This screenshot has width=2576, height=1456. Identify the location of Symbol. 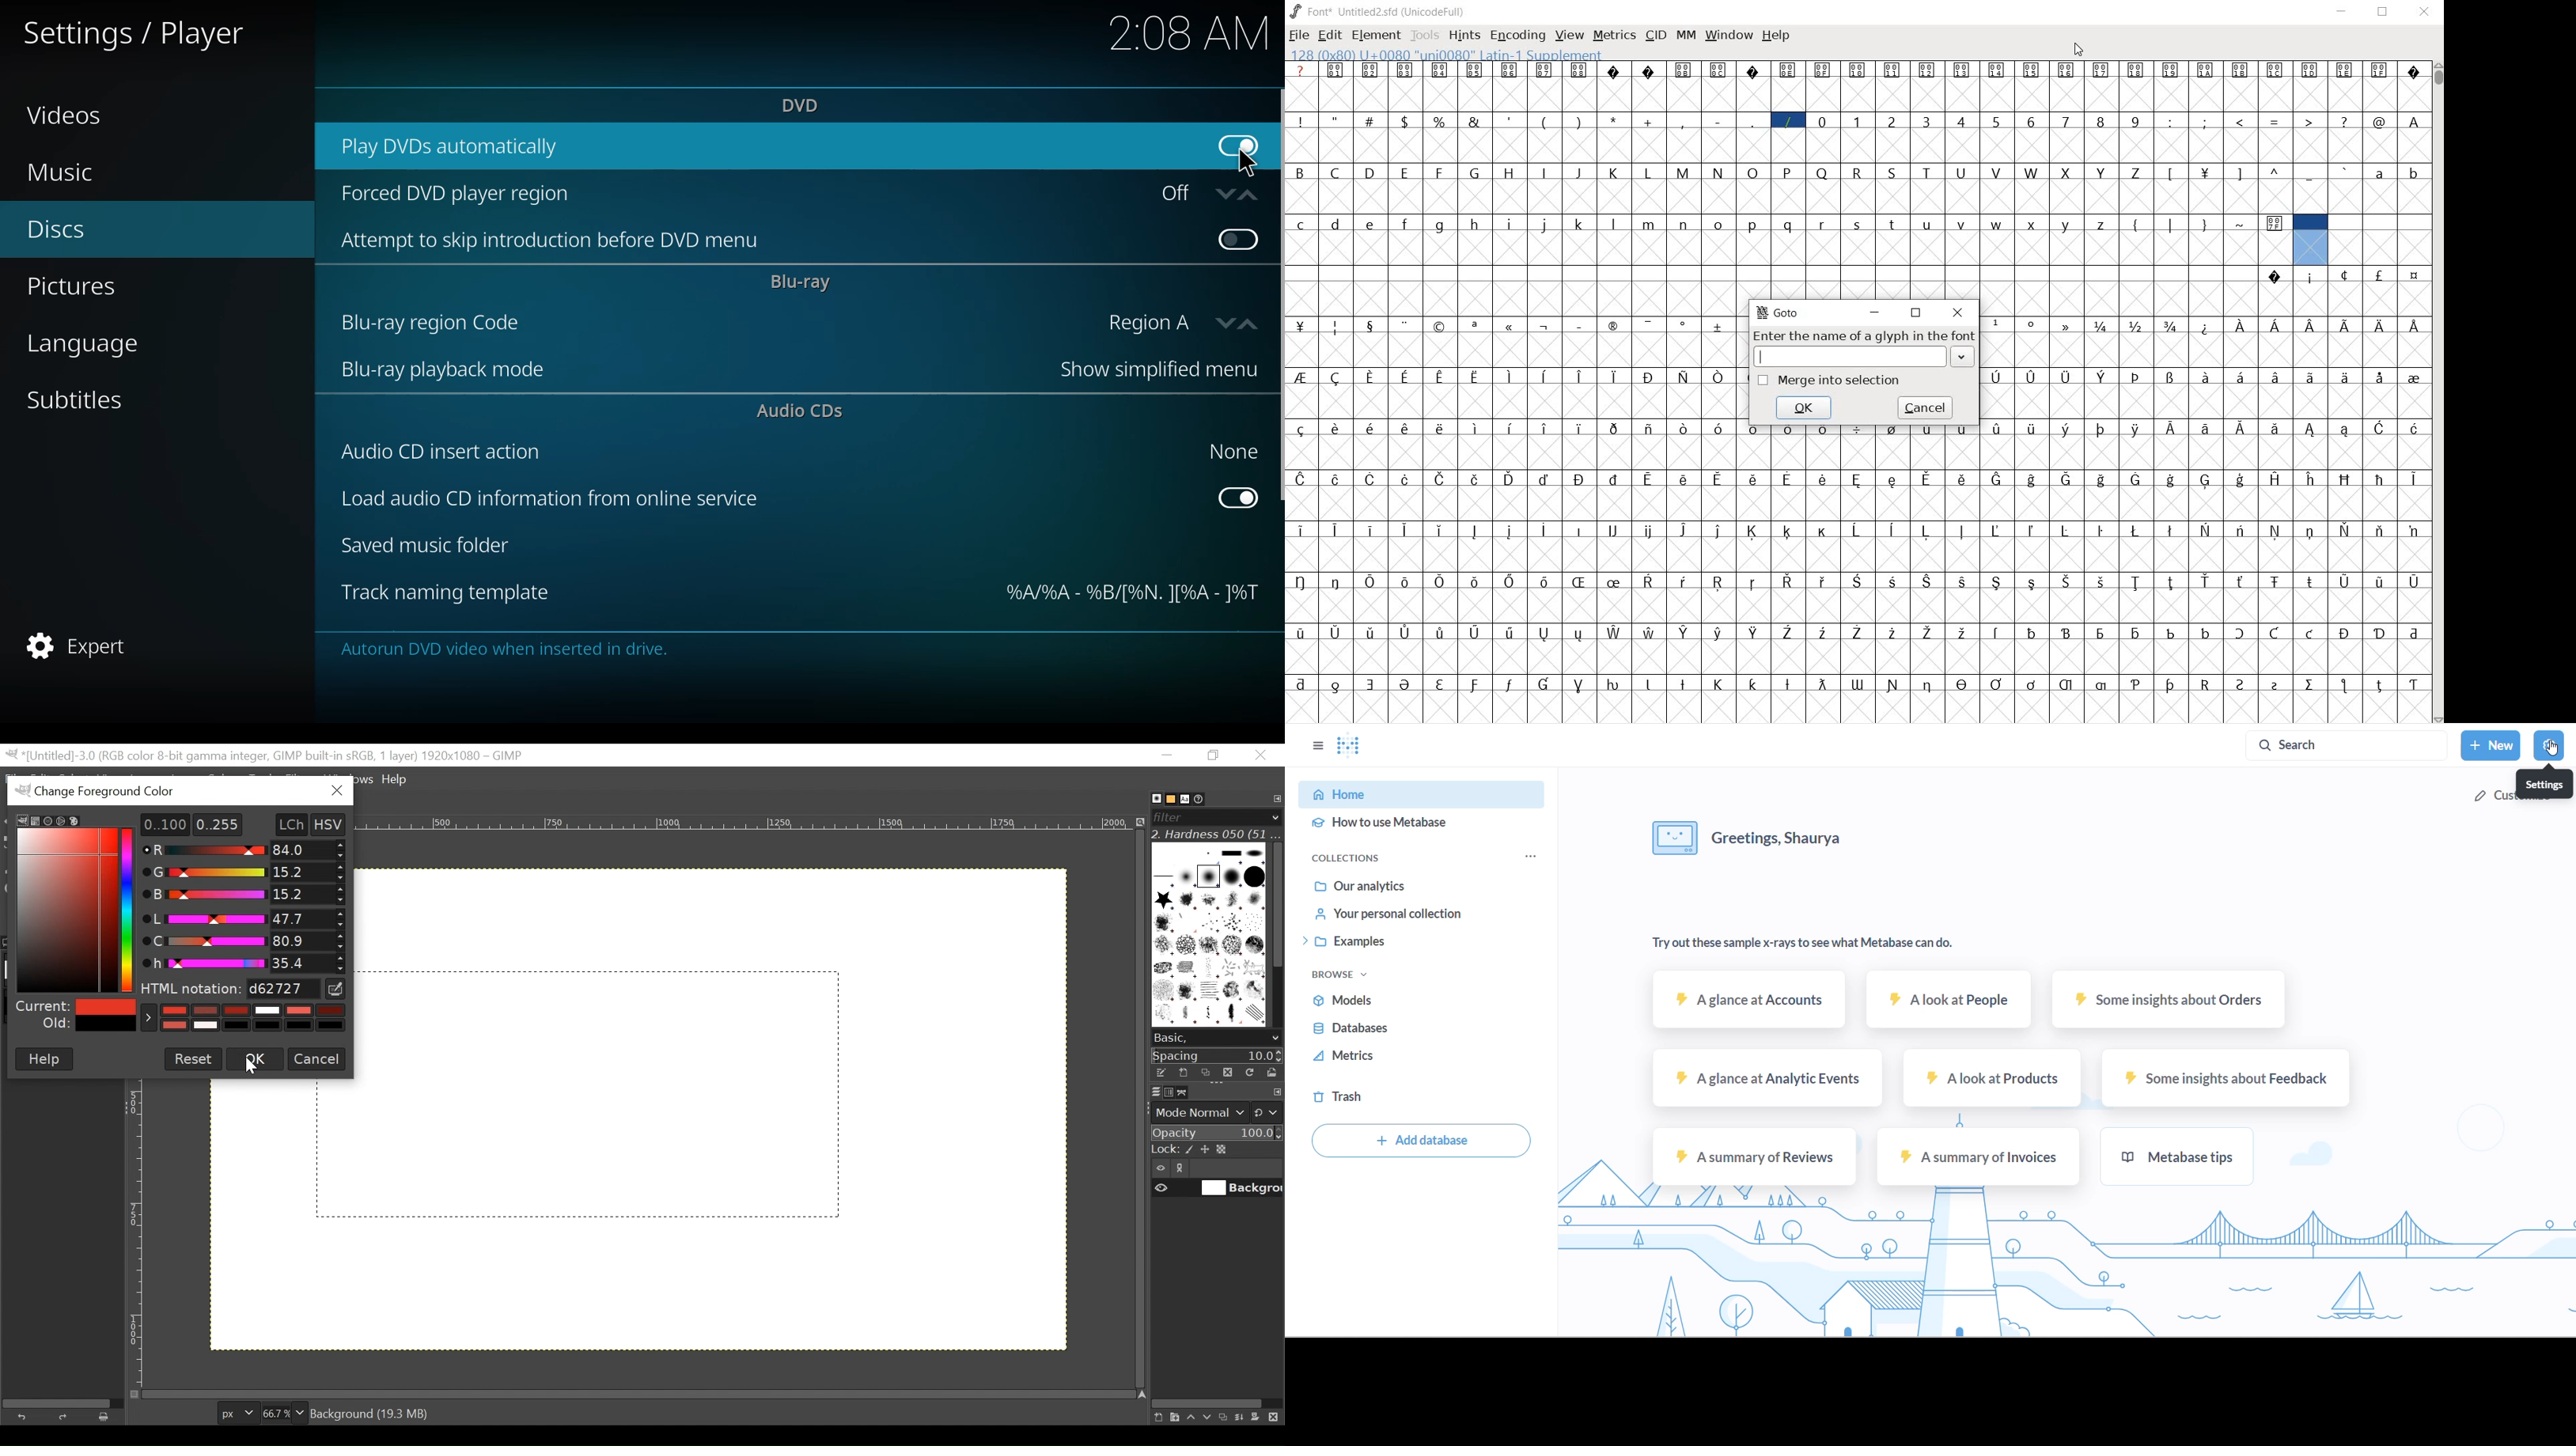
(2415, 275).